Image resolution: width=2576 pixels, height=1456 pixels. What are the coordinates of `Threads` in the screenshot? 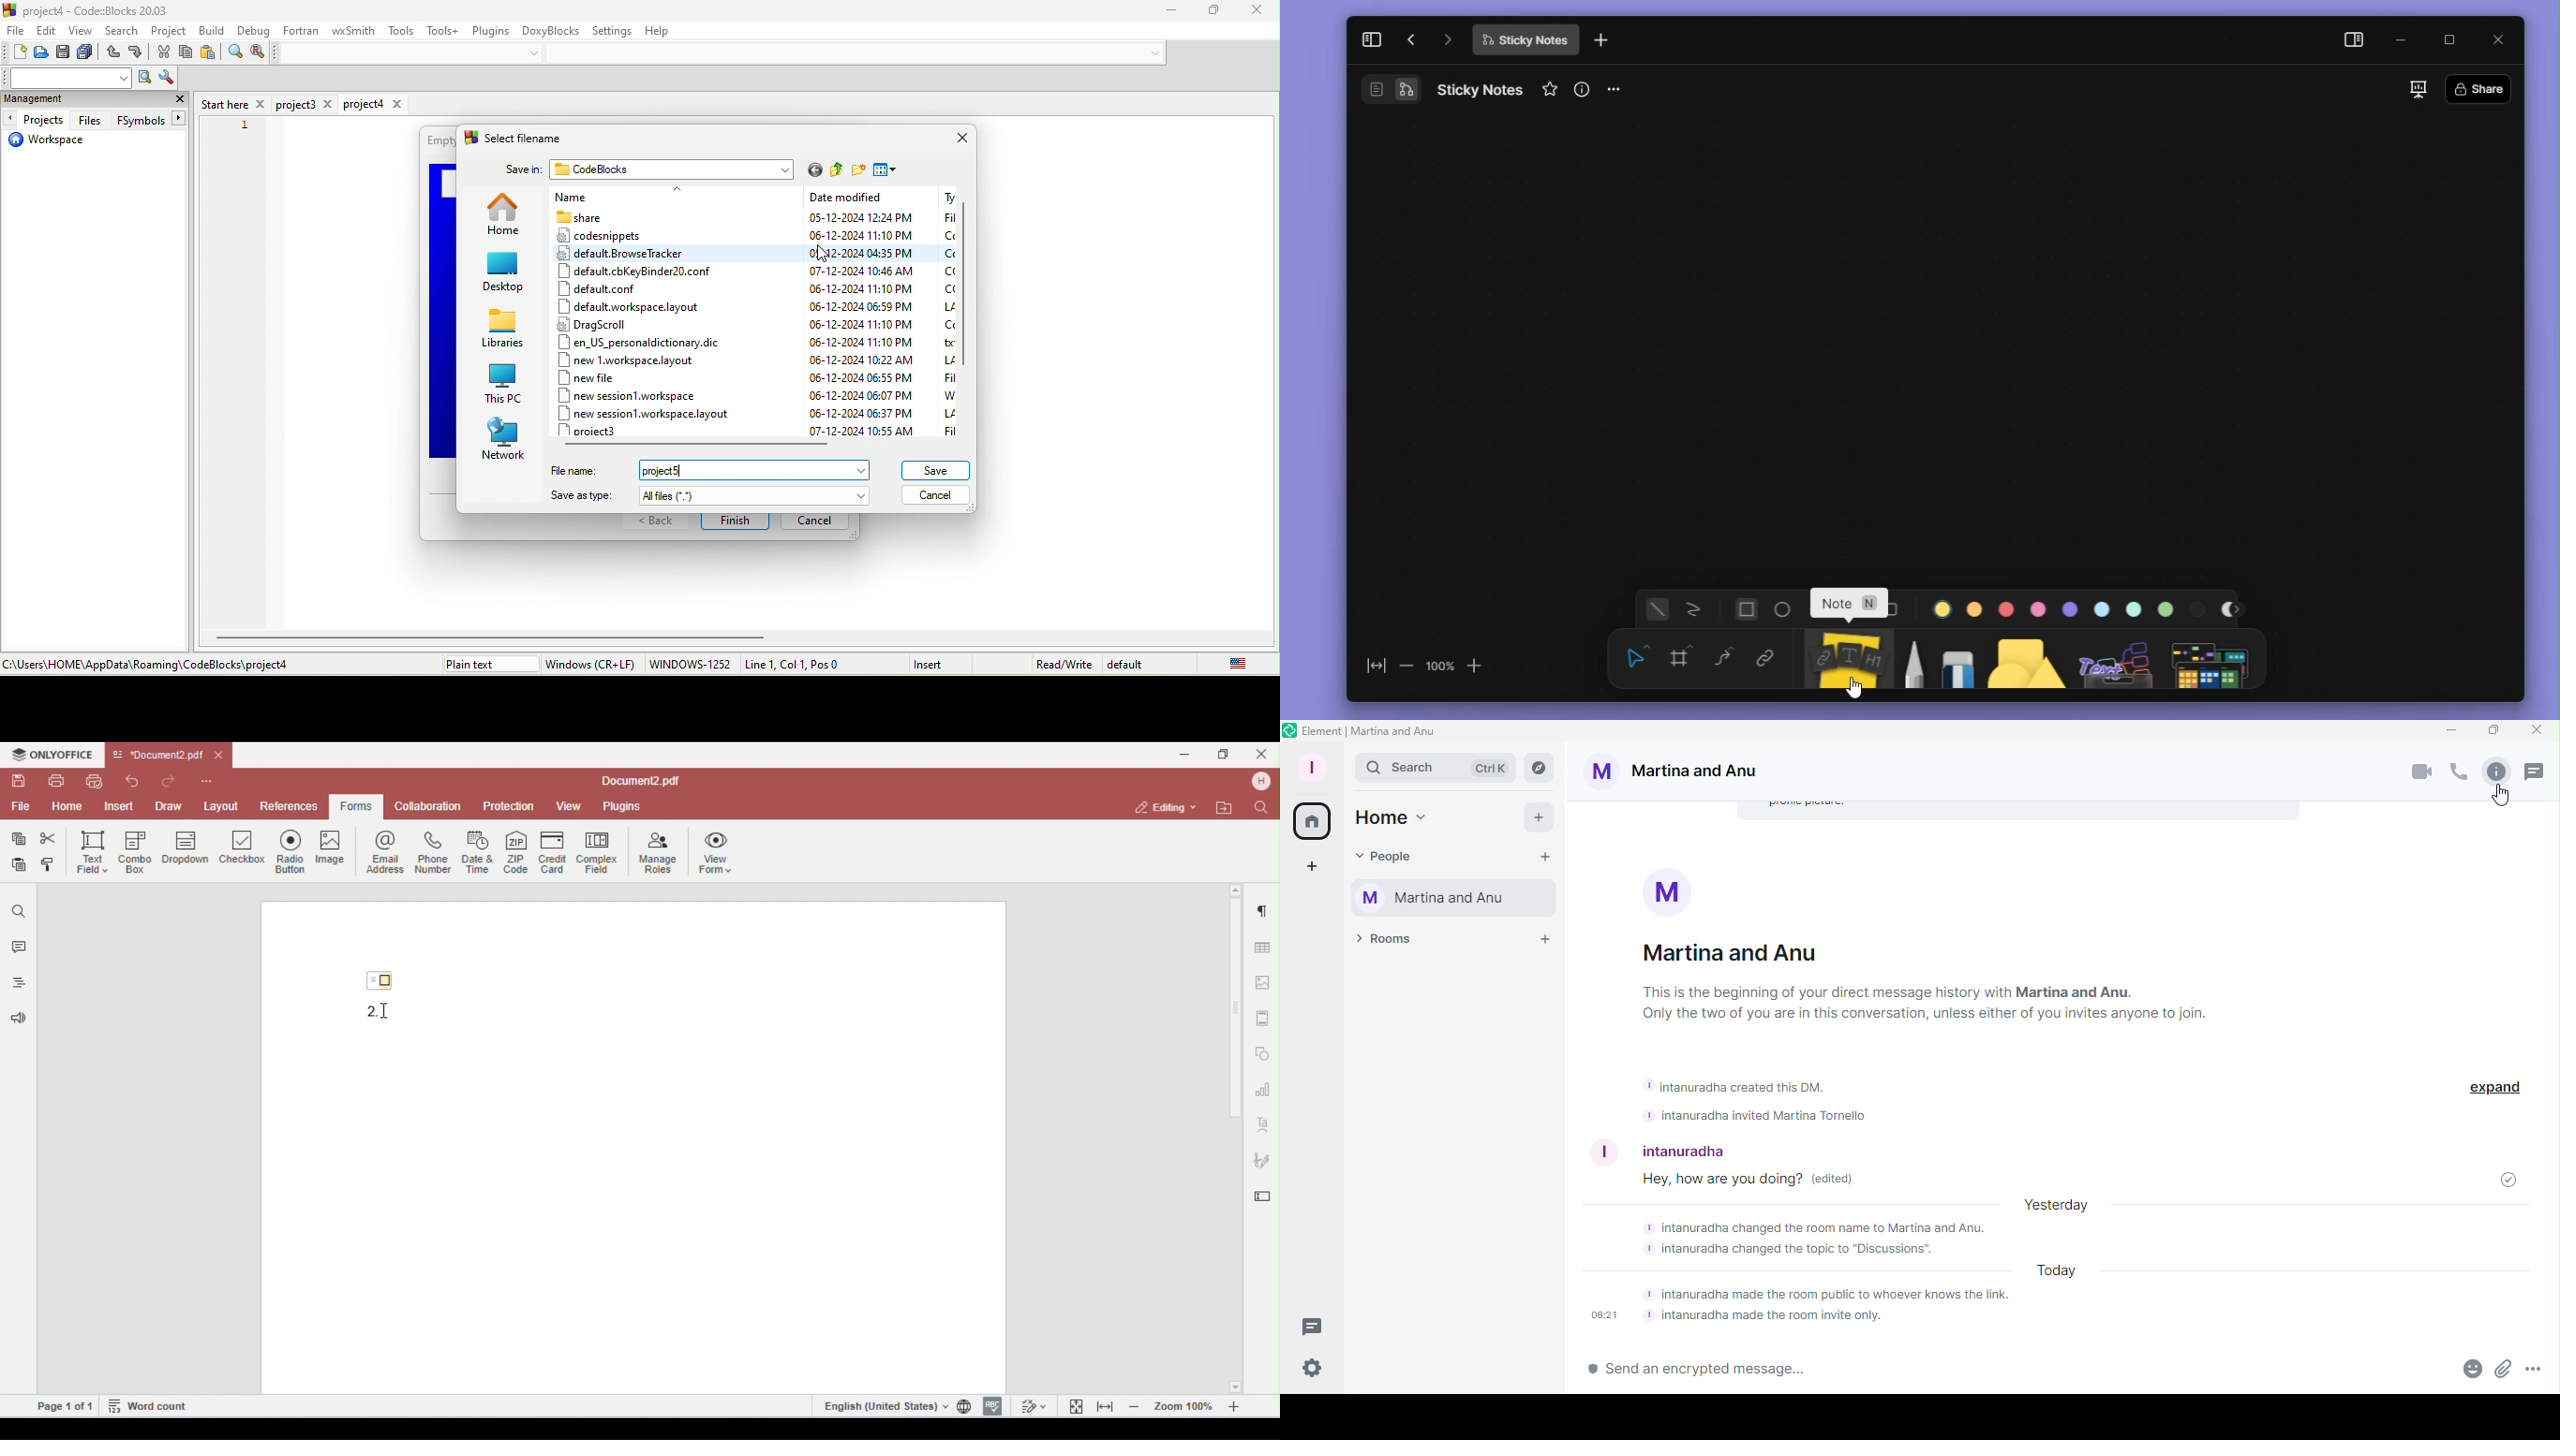 It's located at (1317, 1326).